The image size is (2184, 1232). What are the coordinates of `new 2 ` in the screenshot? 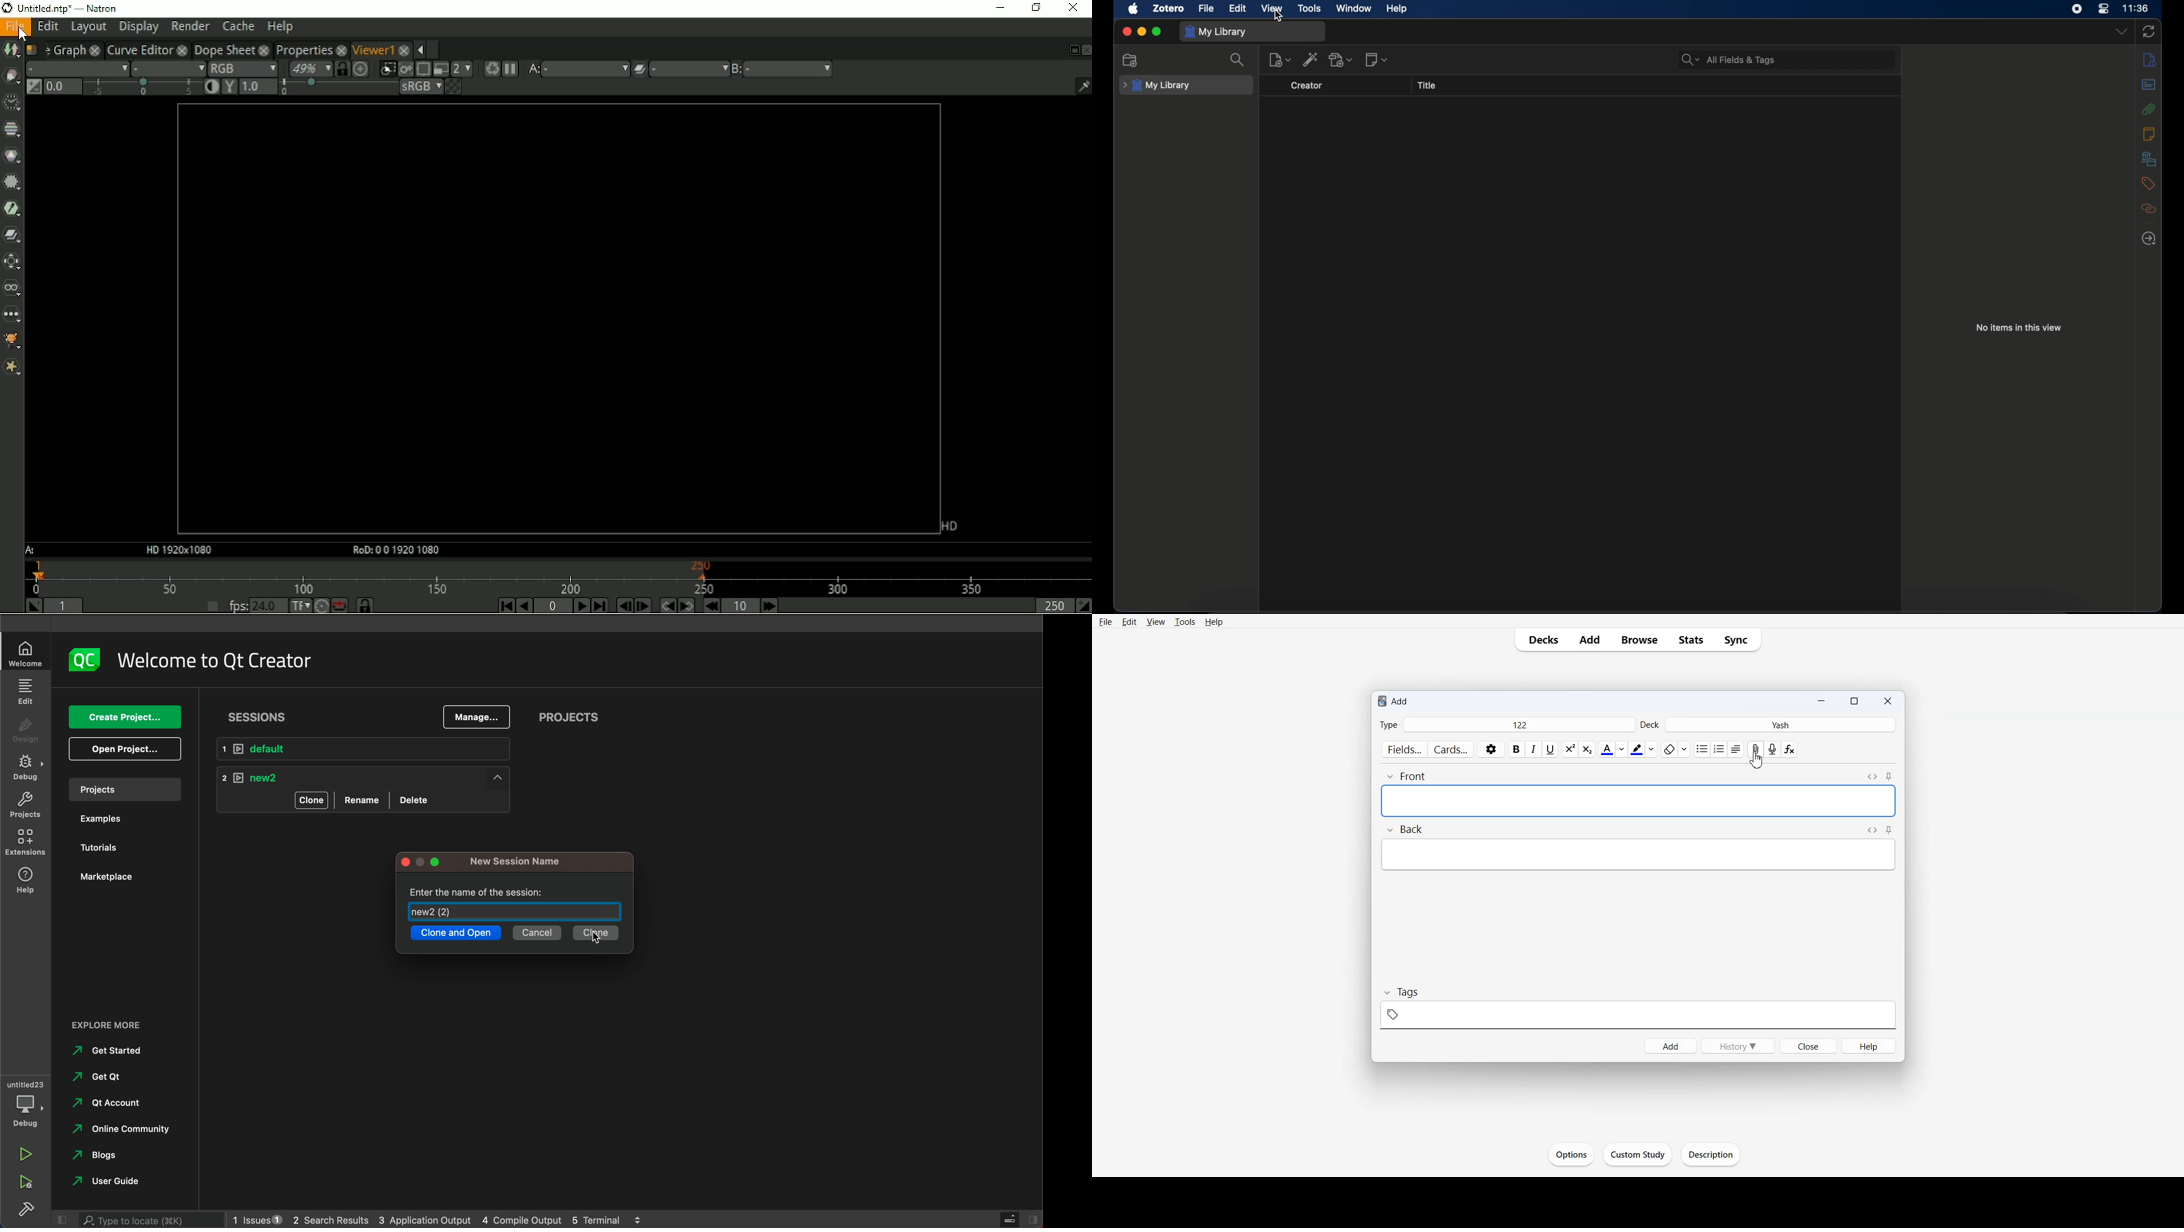 It's located at (362, 775).